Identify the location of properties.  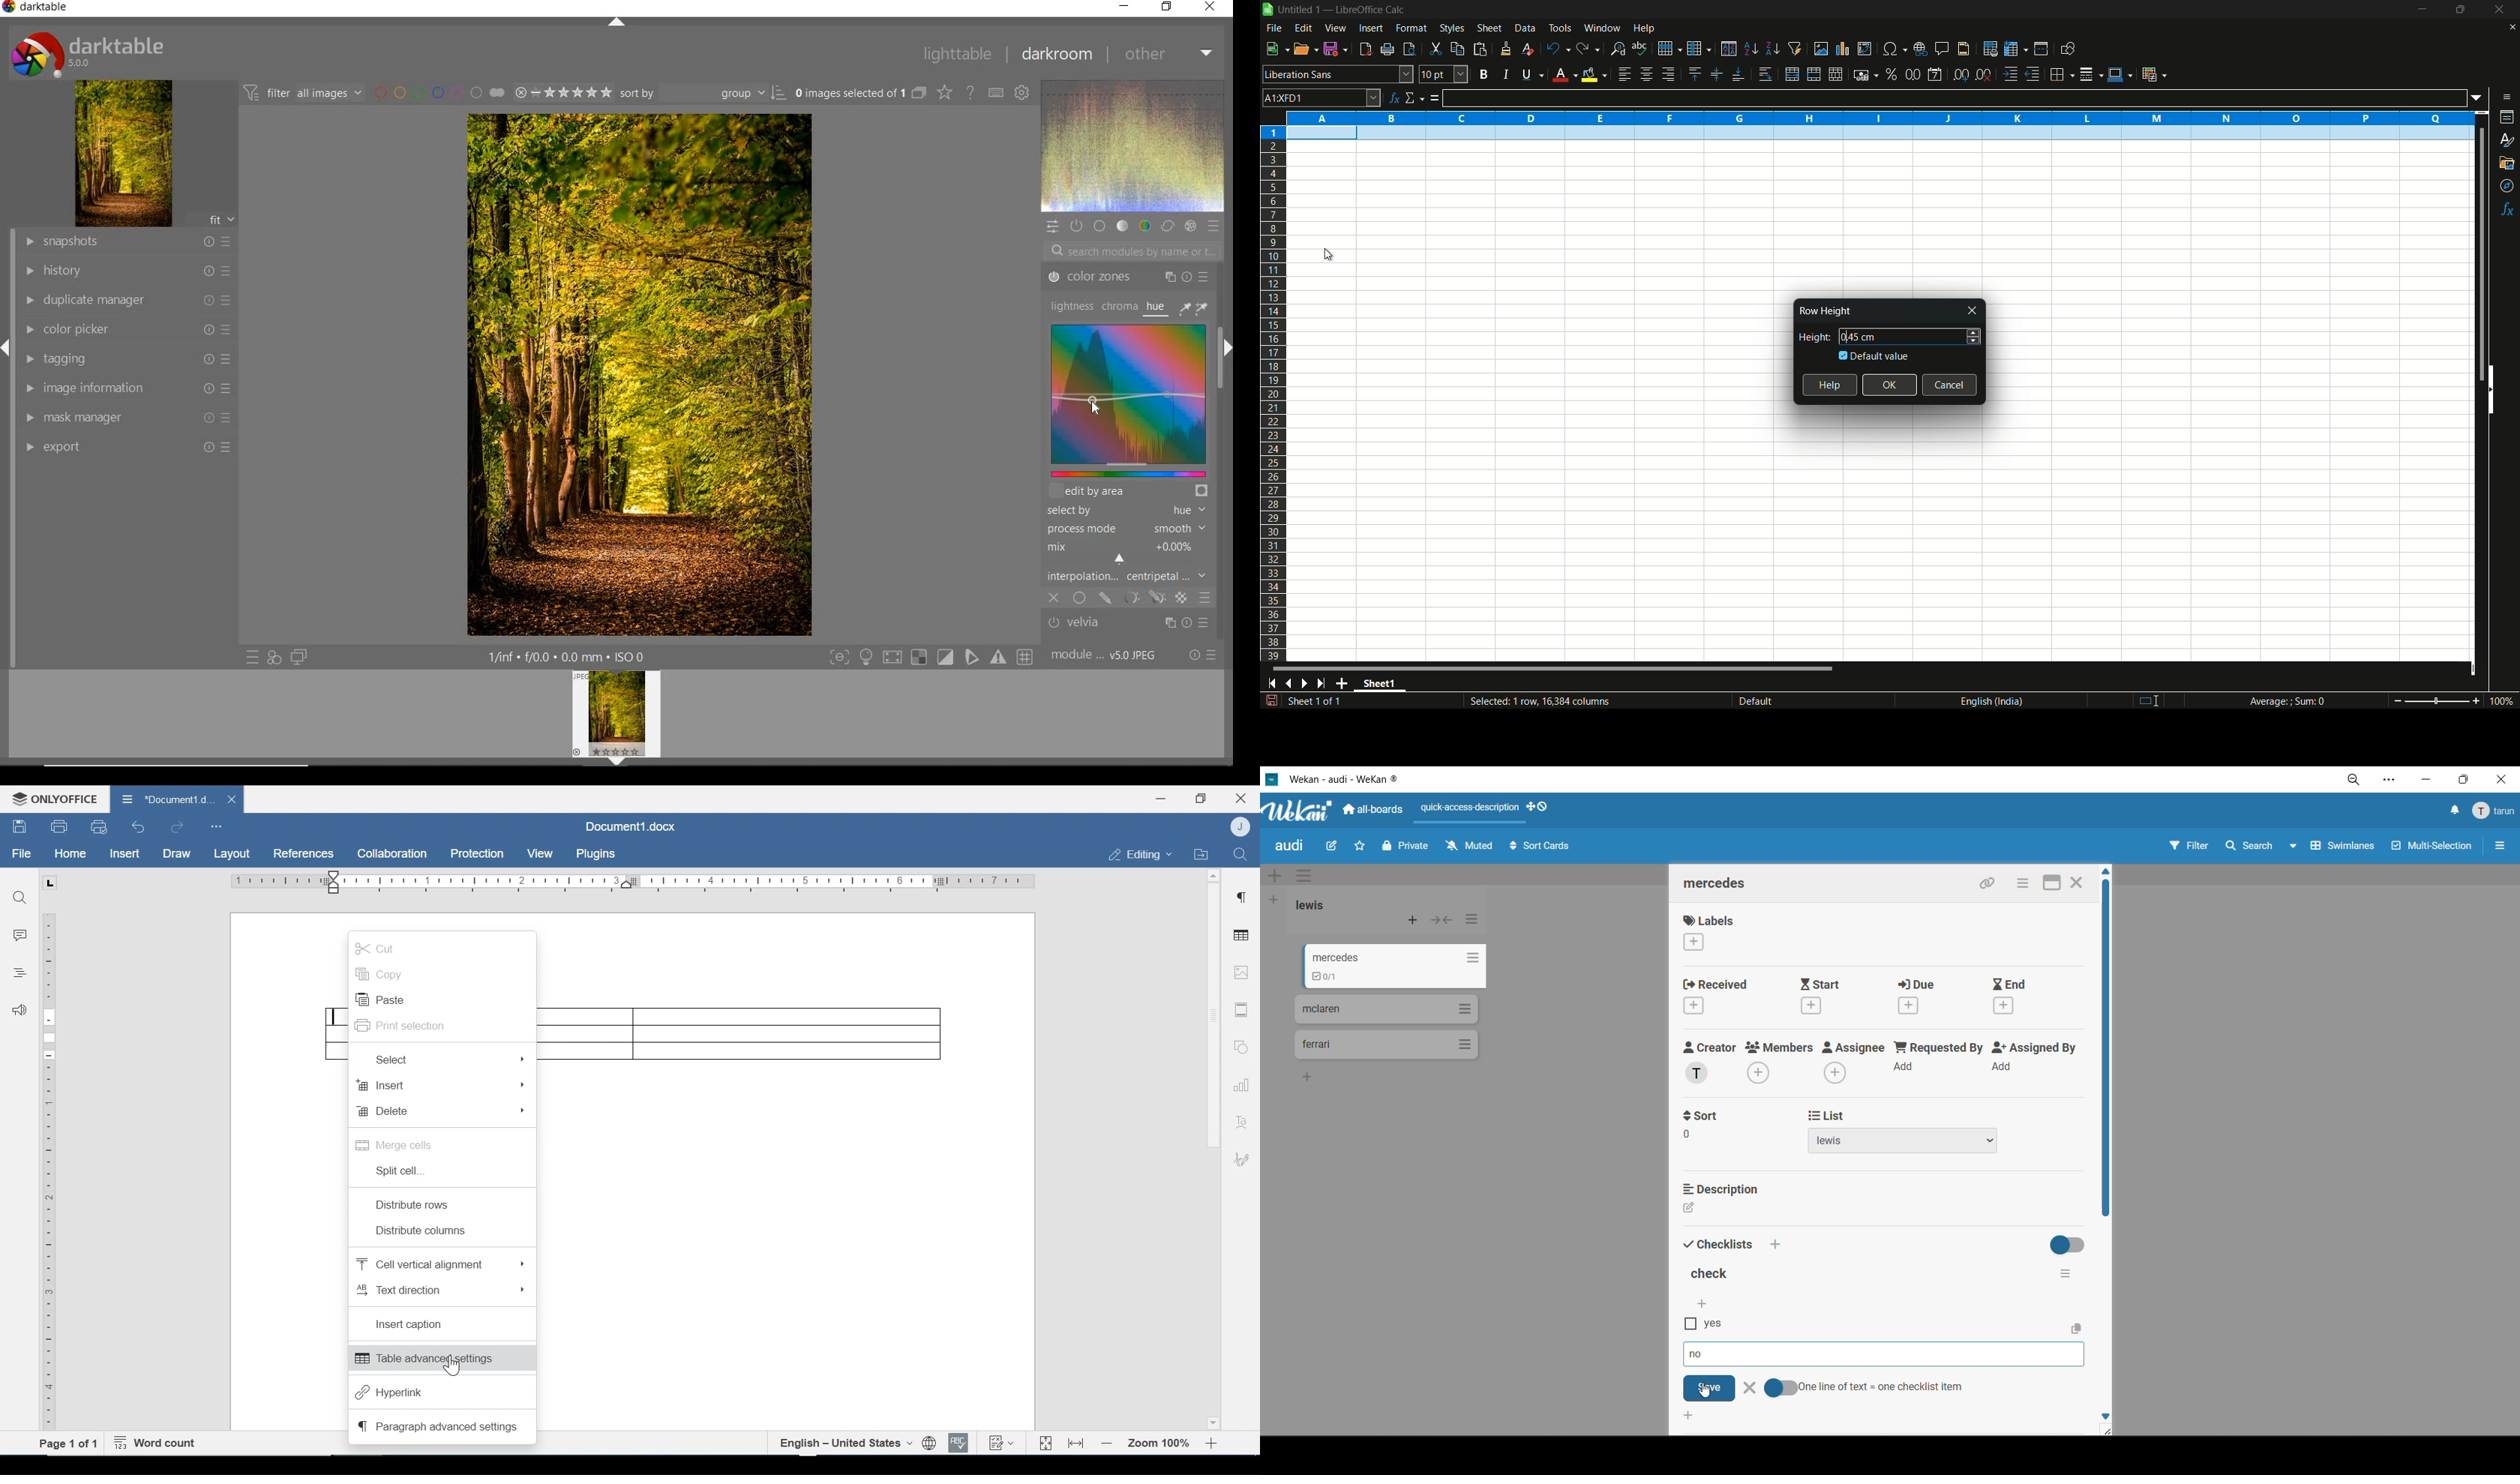
(2508, 117).